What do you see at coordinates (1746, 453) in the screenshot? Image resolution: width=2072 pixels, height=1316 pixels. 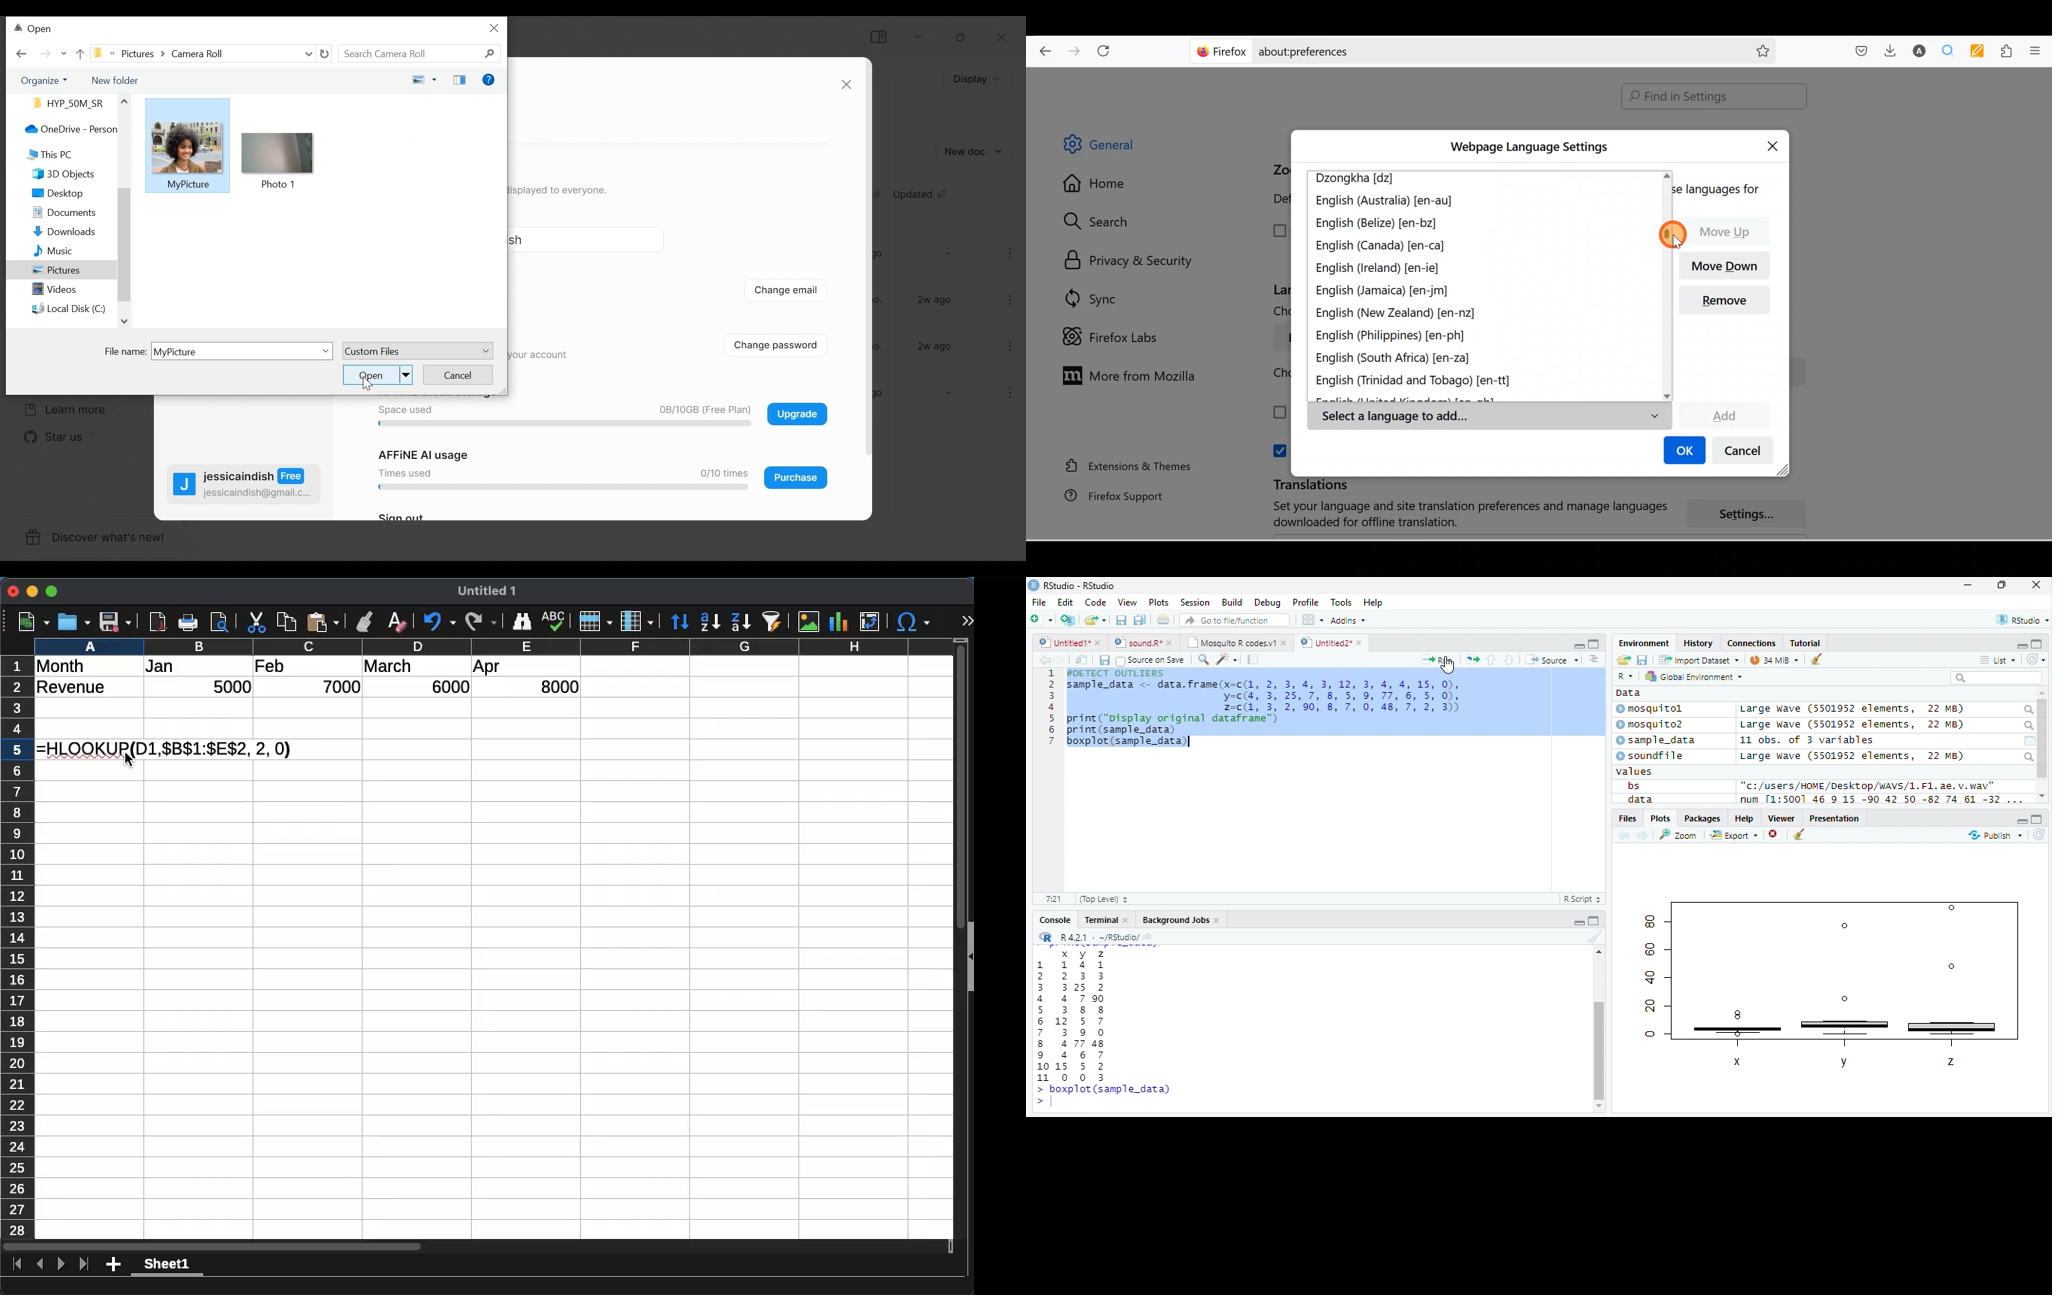 I see `Cancel` at bounding box center [1746, 453].